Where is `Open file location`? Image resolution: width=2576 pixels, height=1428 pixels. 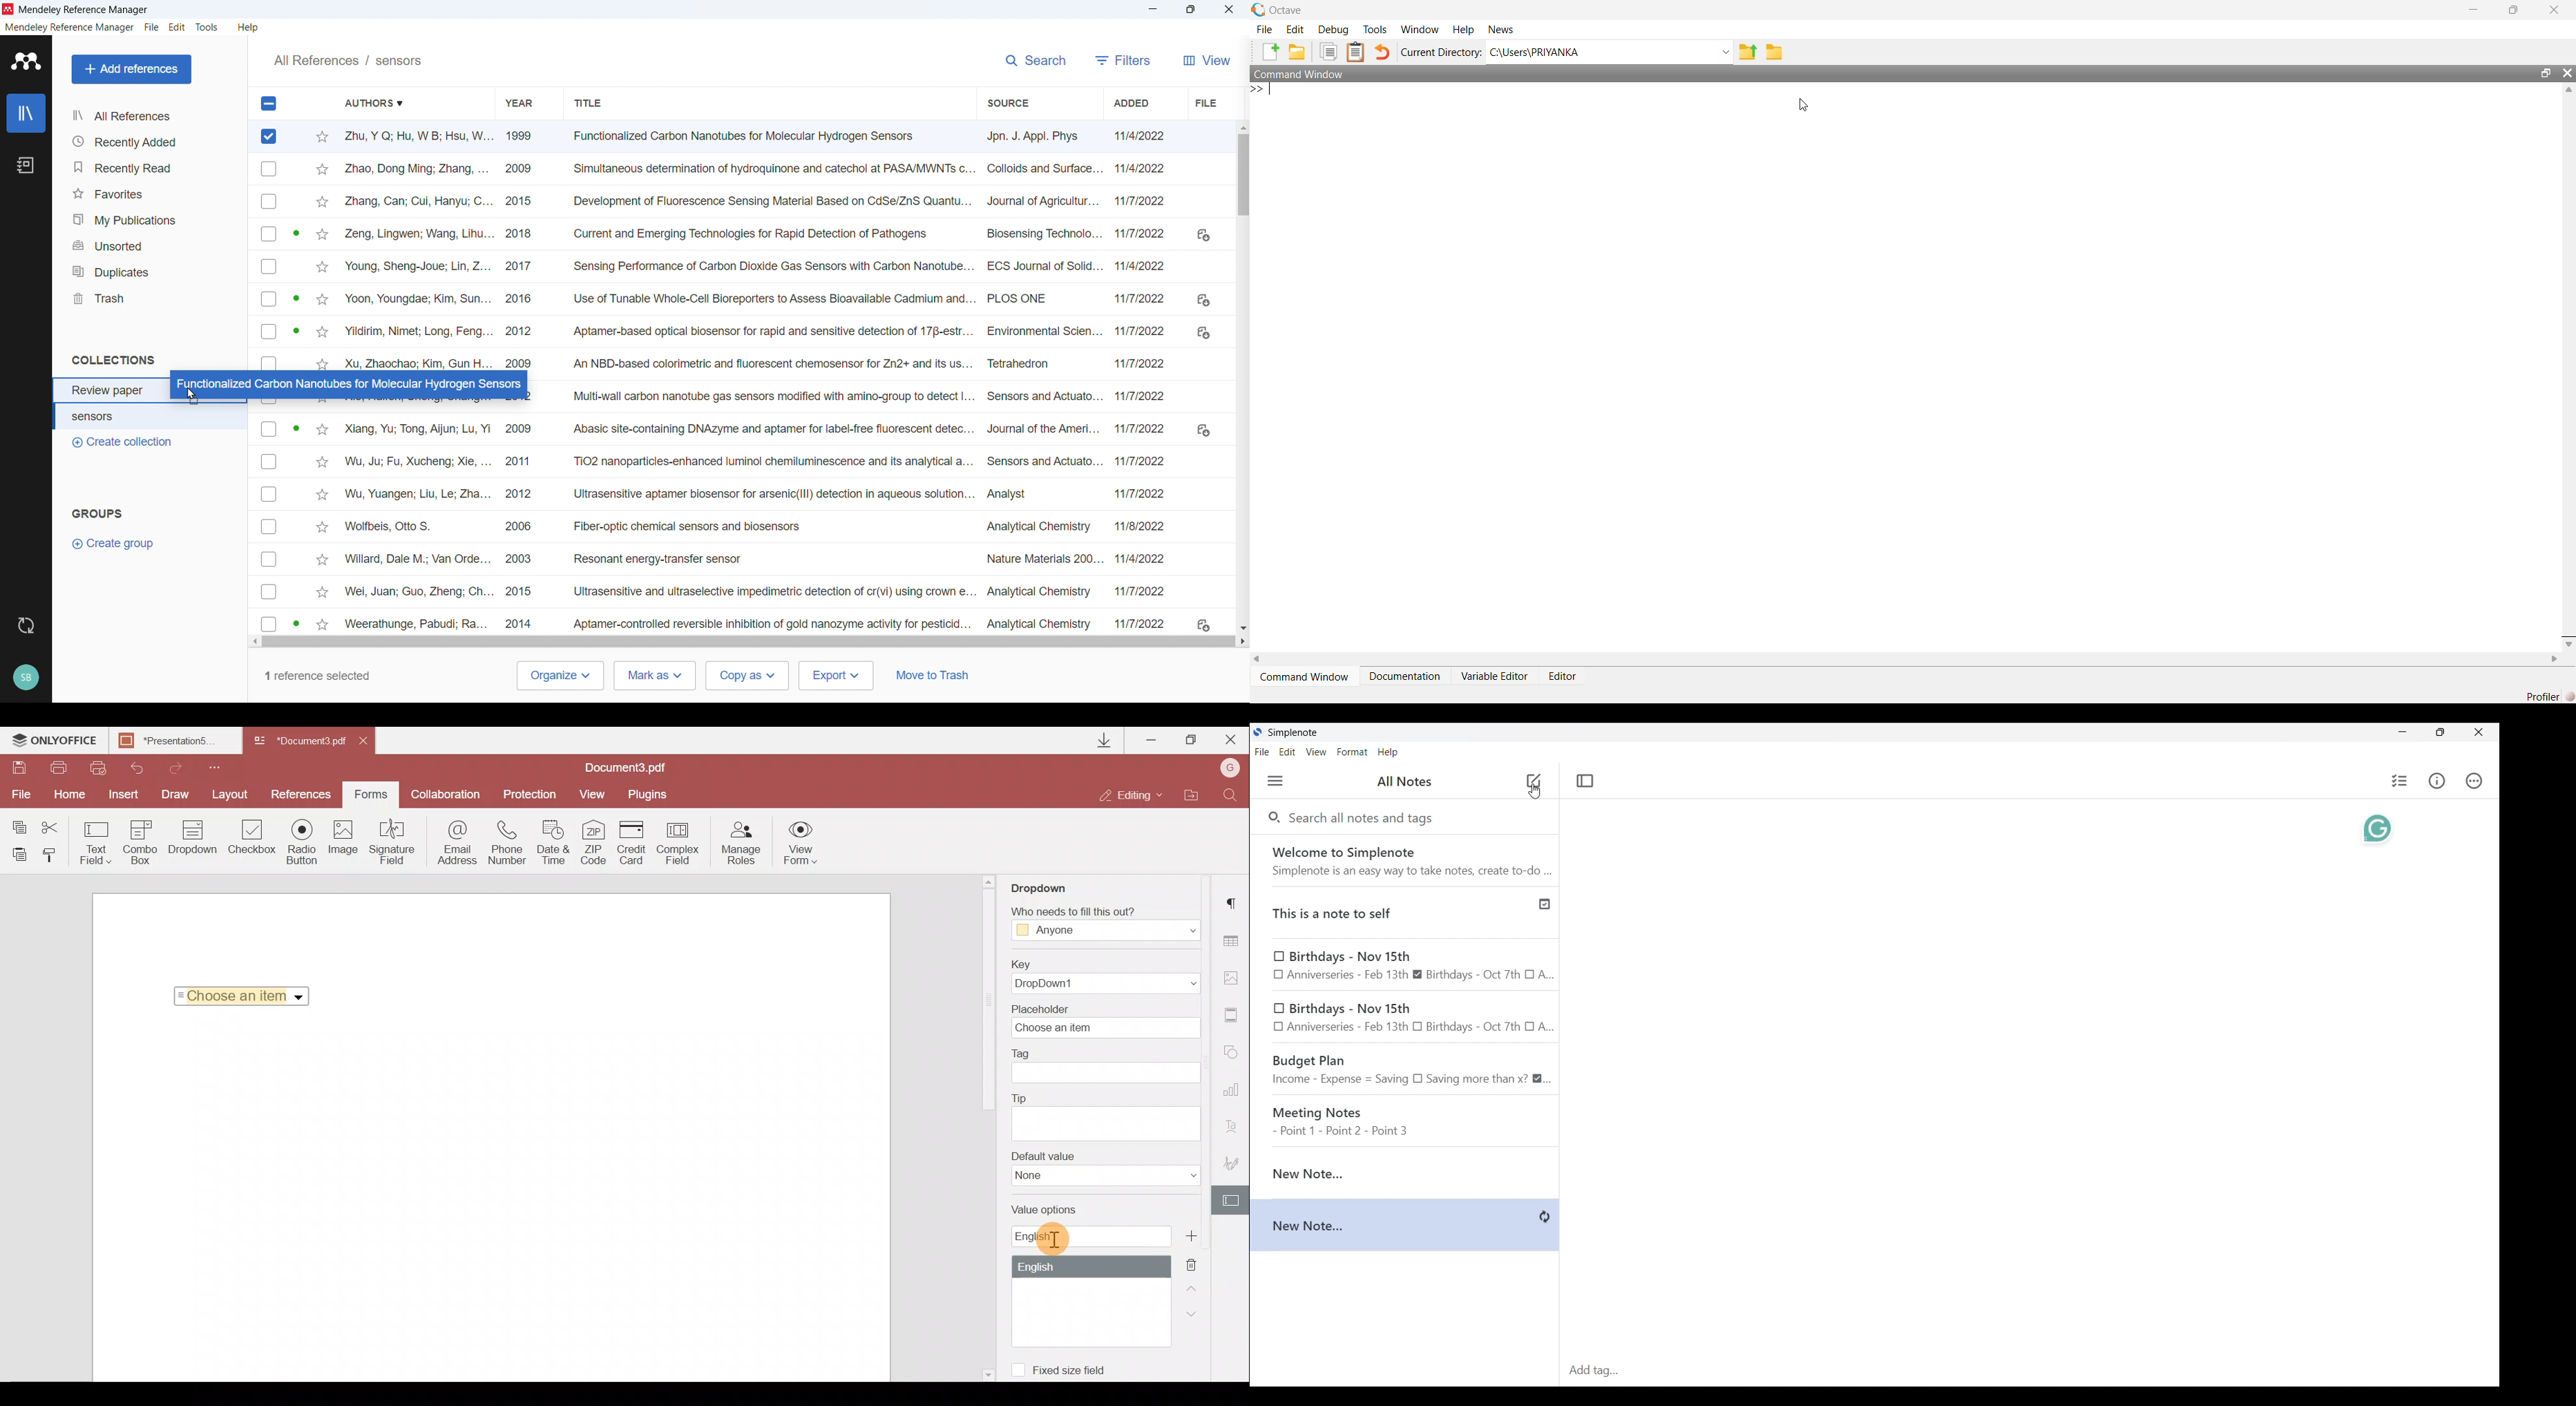
Open file location is located at coordinates (1191, 796).